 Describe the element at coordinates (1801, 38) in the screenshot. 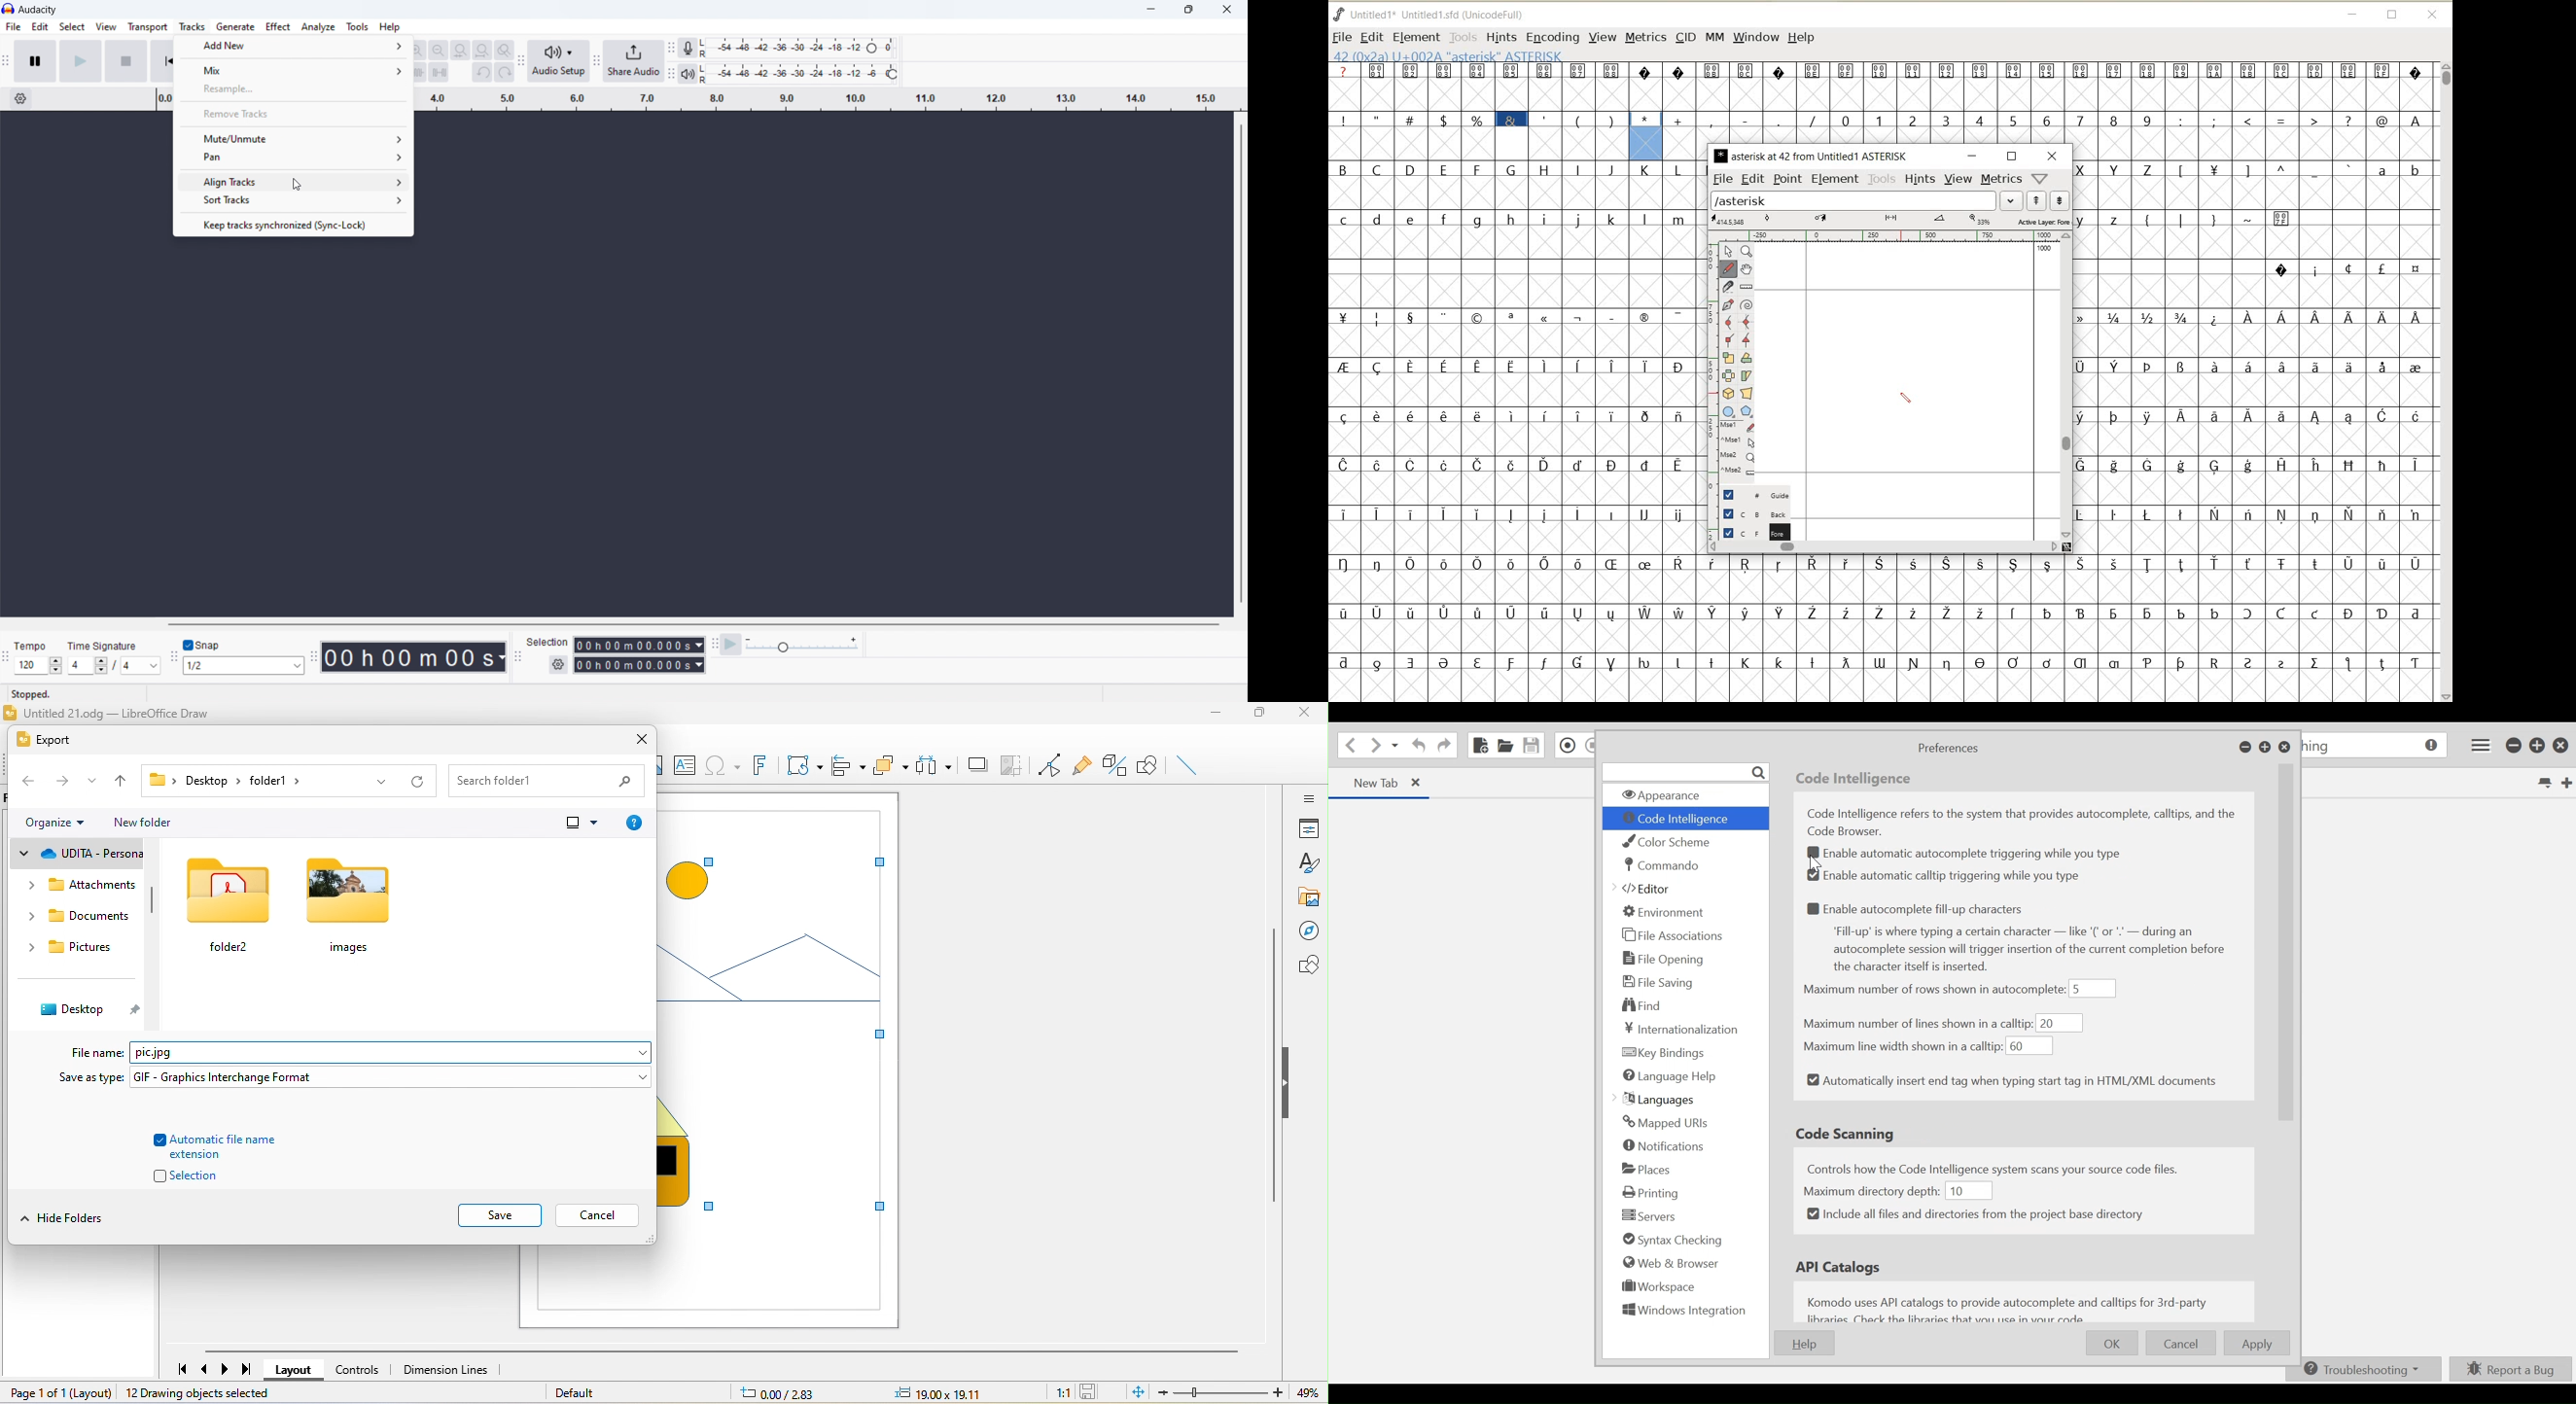

I see `HELP` at that location.